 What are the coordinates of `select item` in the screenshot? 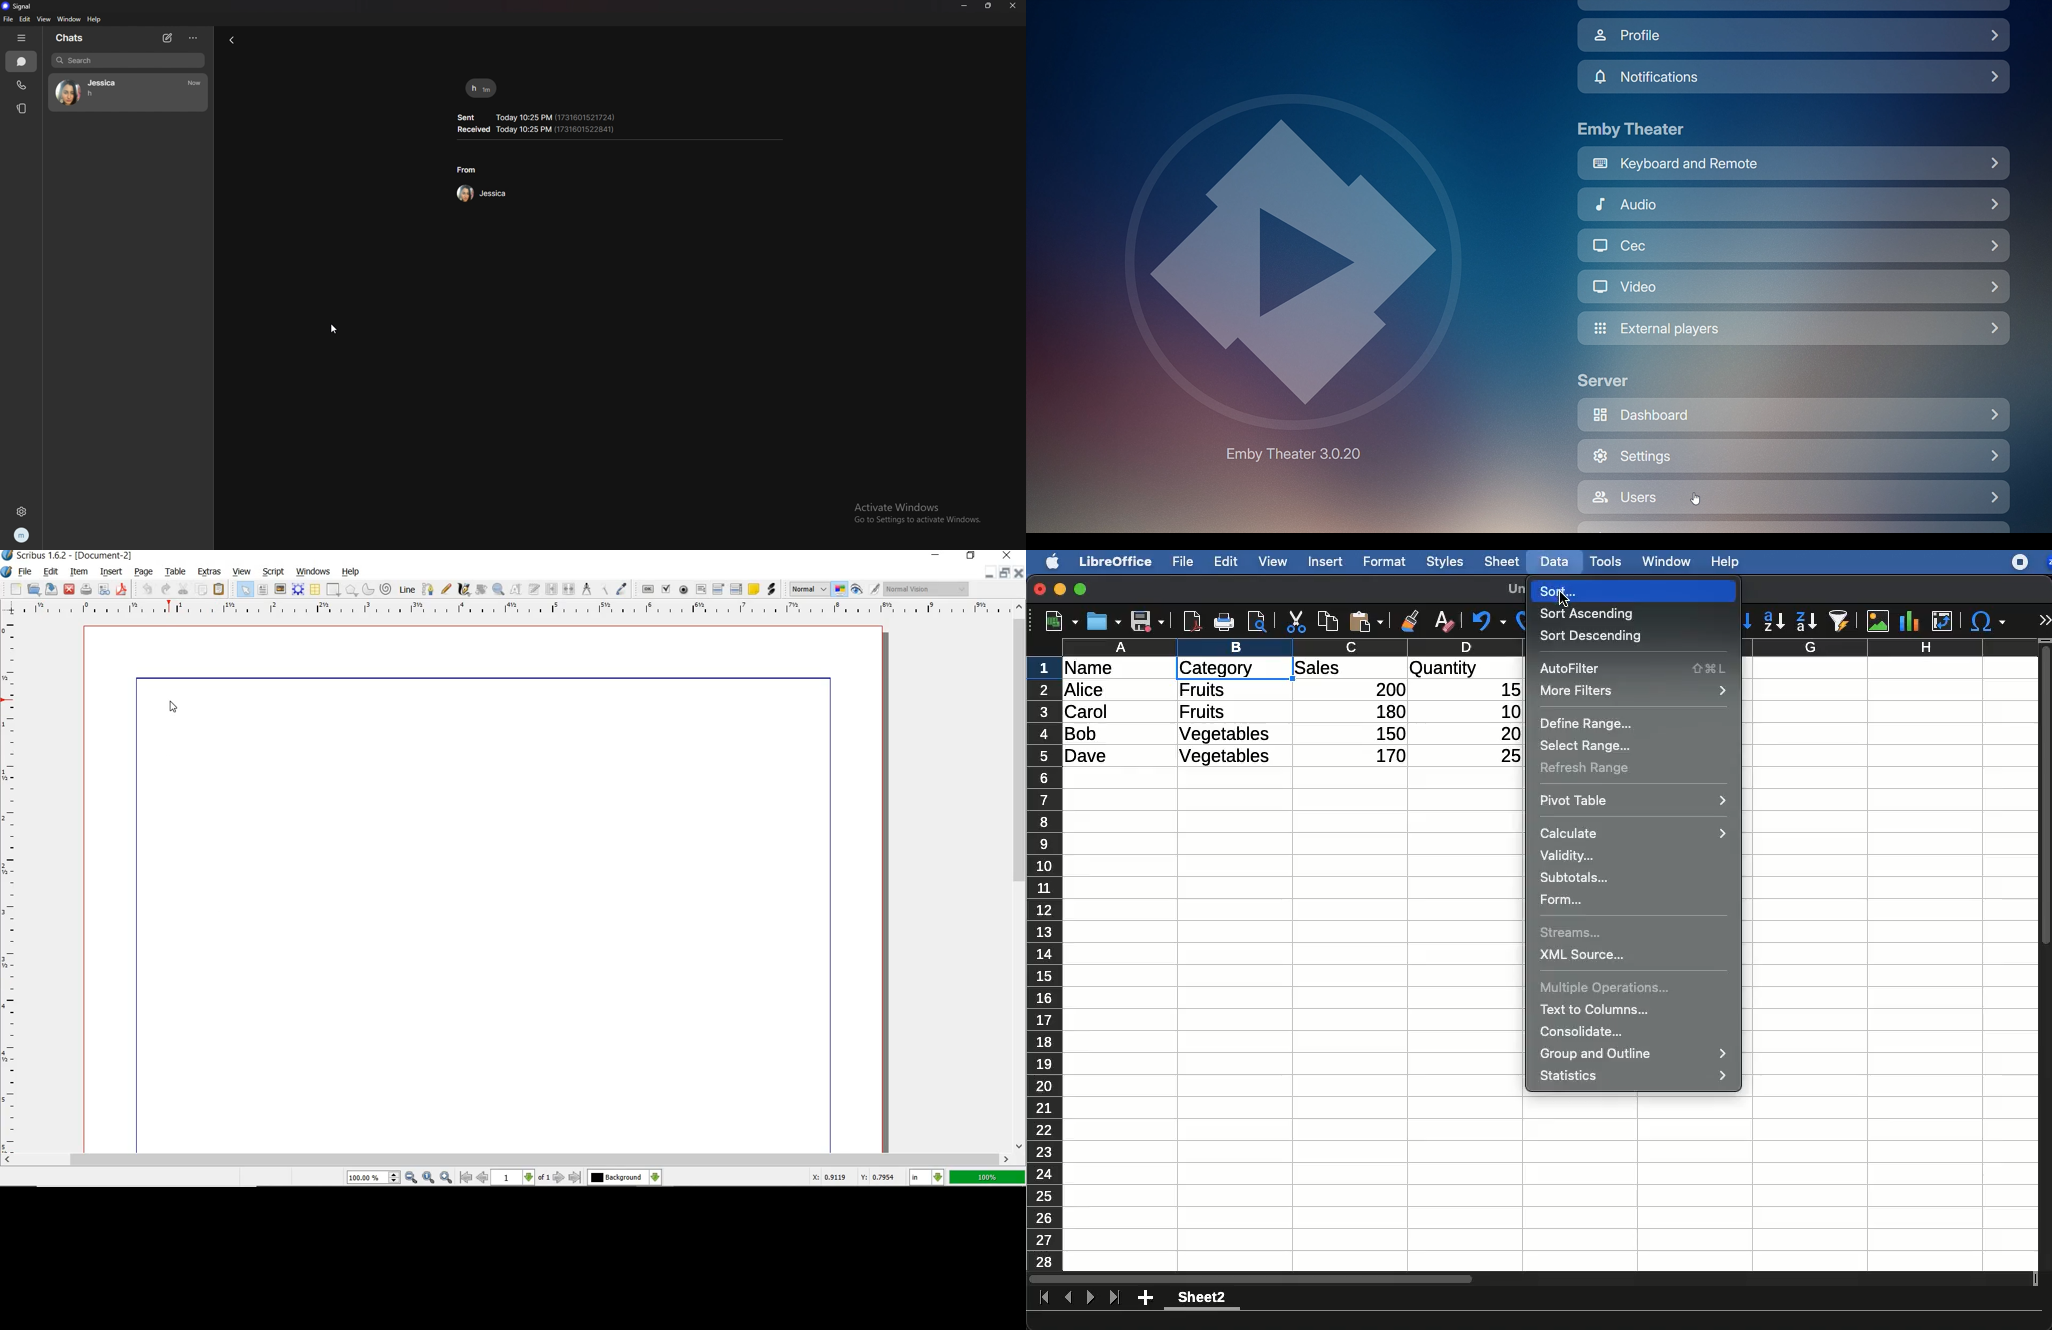 It's located at (244, 588).